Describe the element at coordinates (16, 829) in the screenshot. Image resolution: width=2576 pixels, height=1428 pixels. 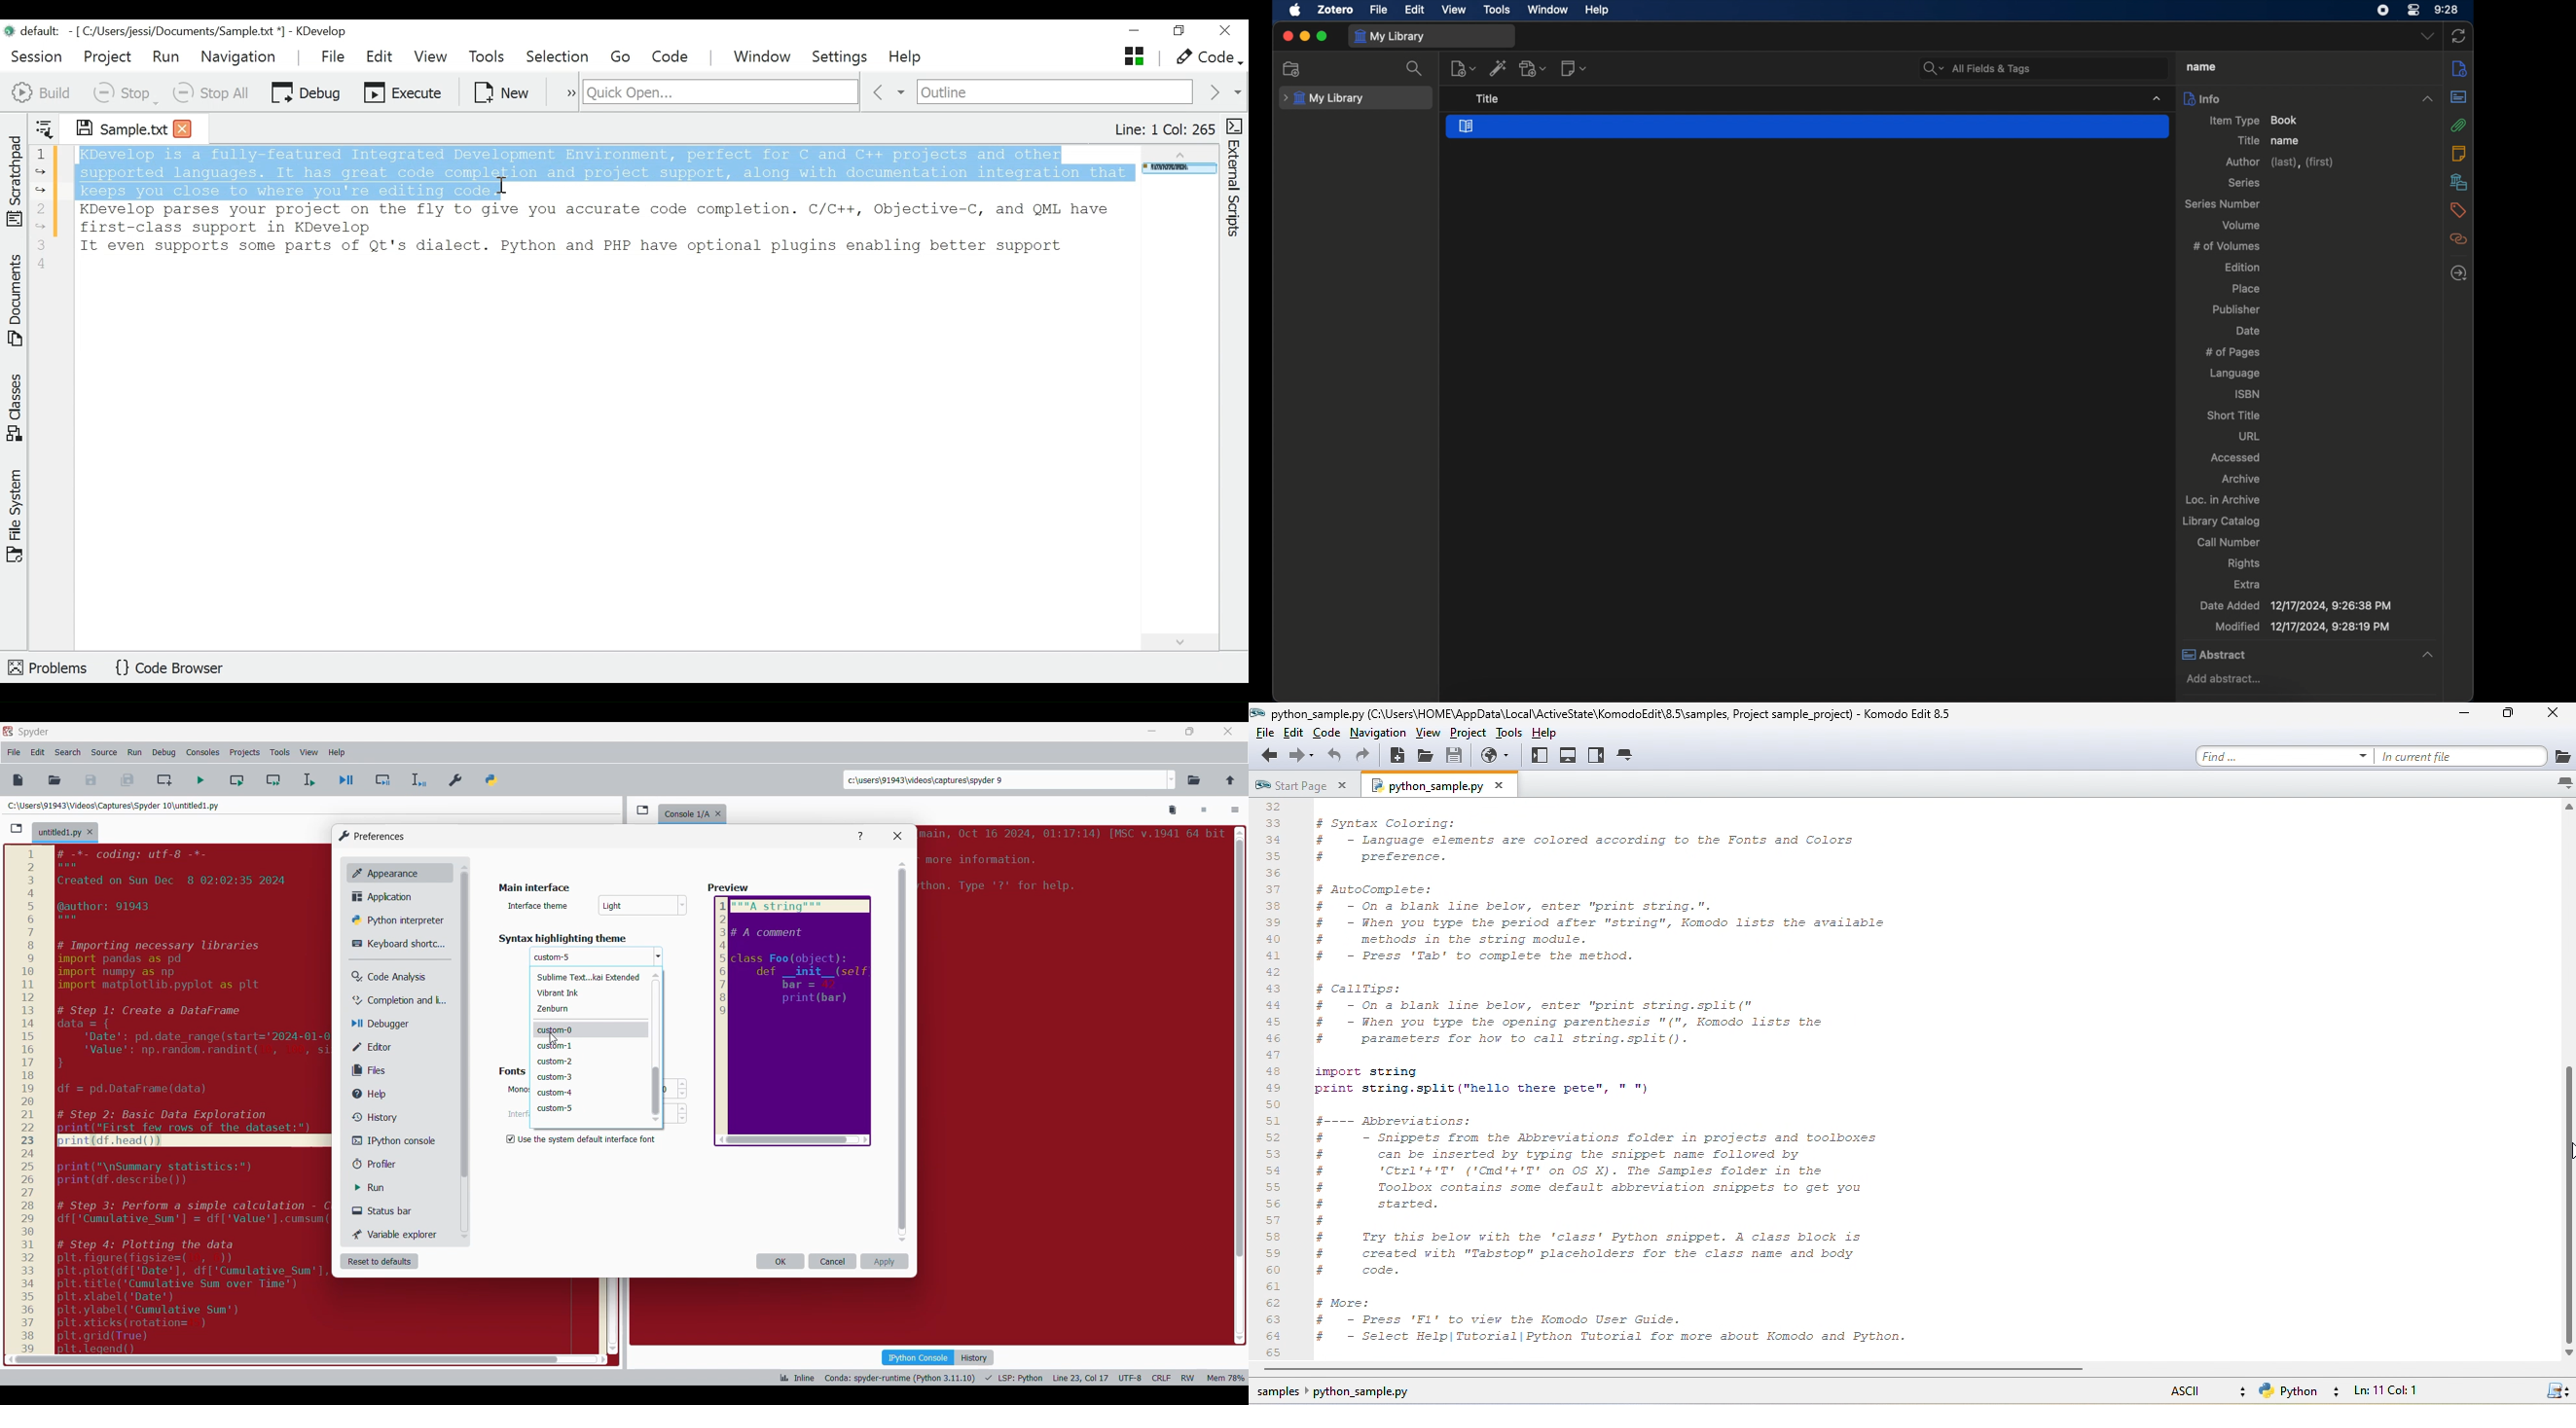
I see `Browse tabs` at that location.